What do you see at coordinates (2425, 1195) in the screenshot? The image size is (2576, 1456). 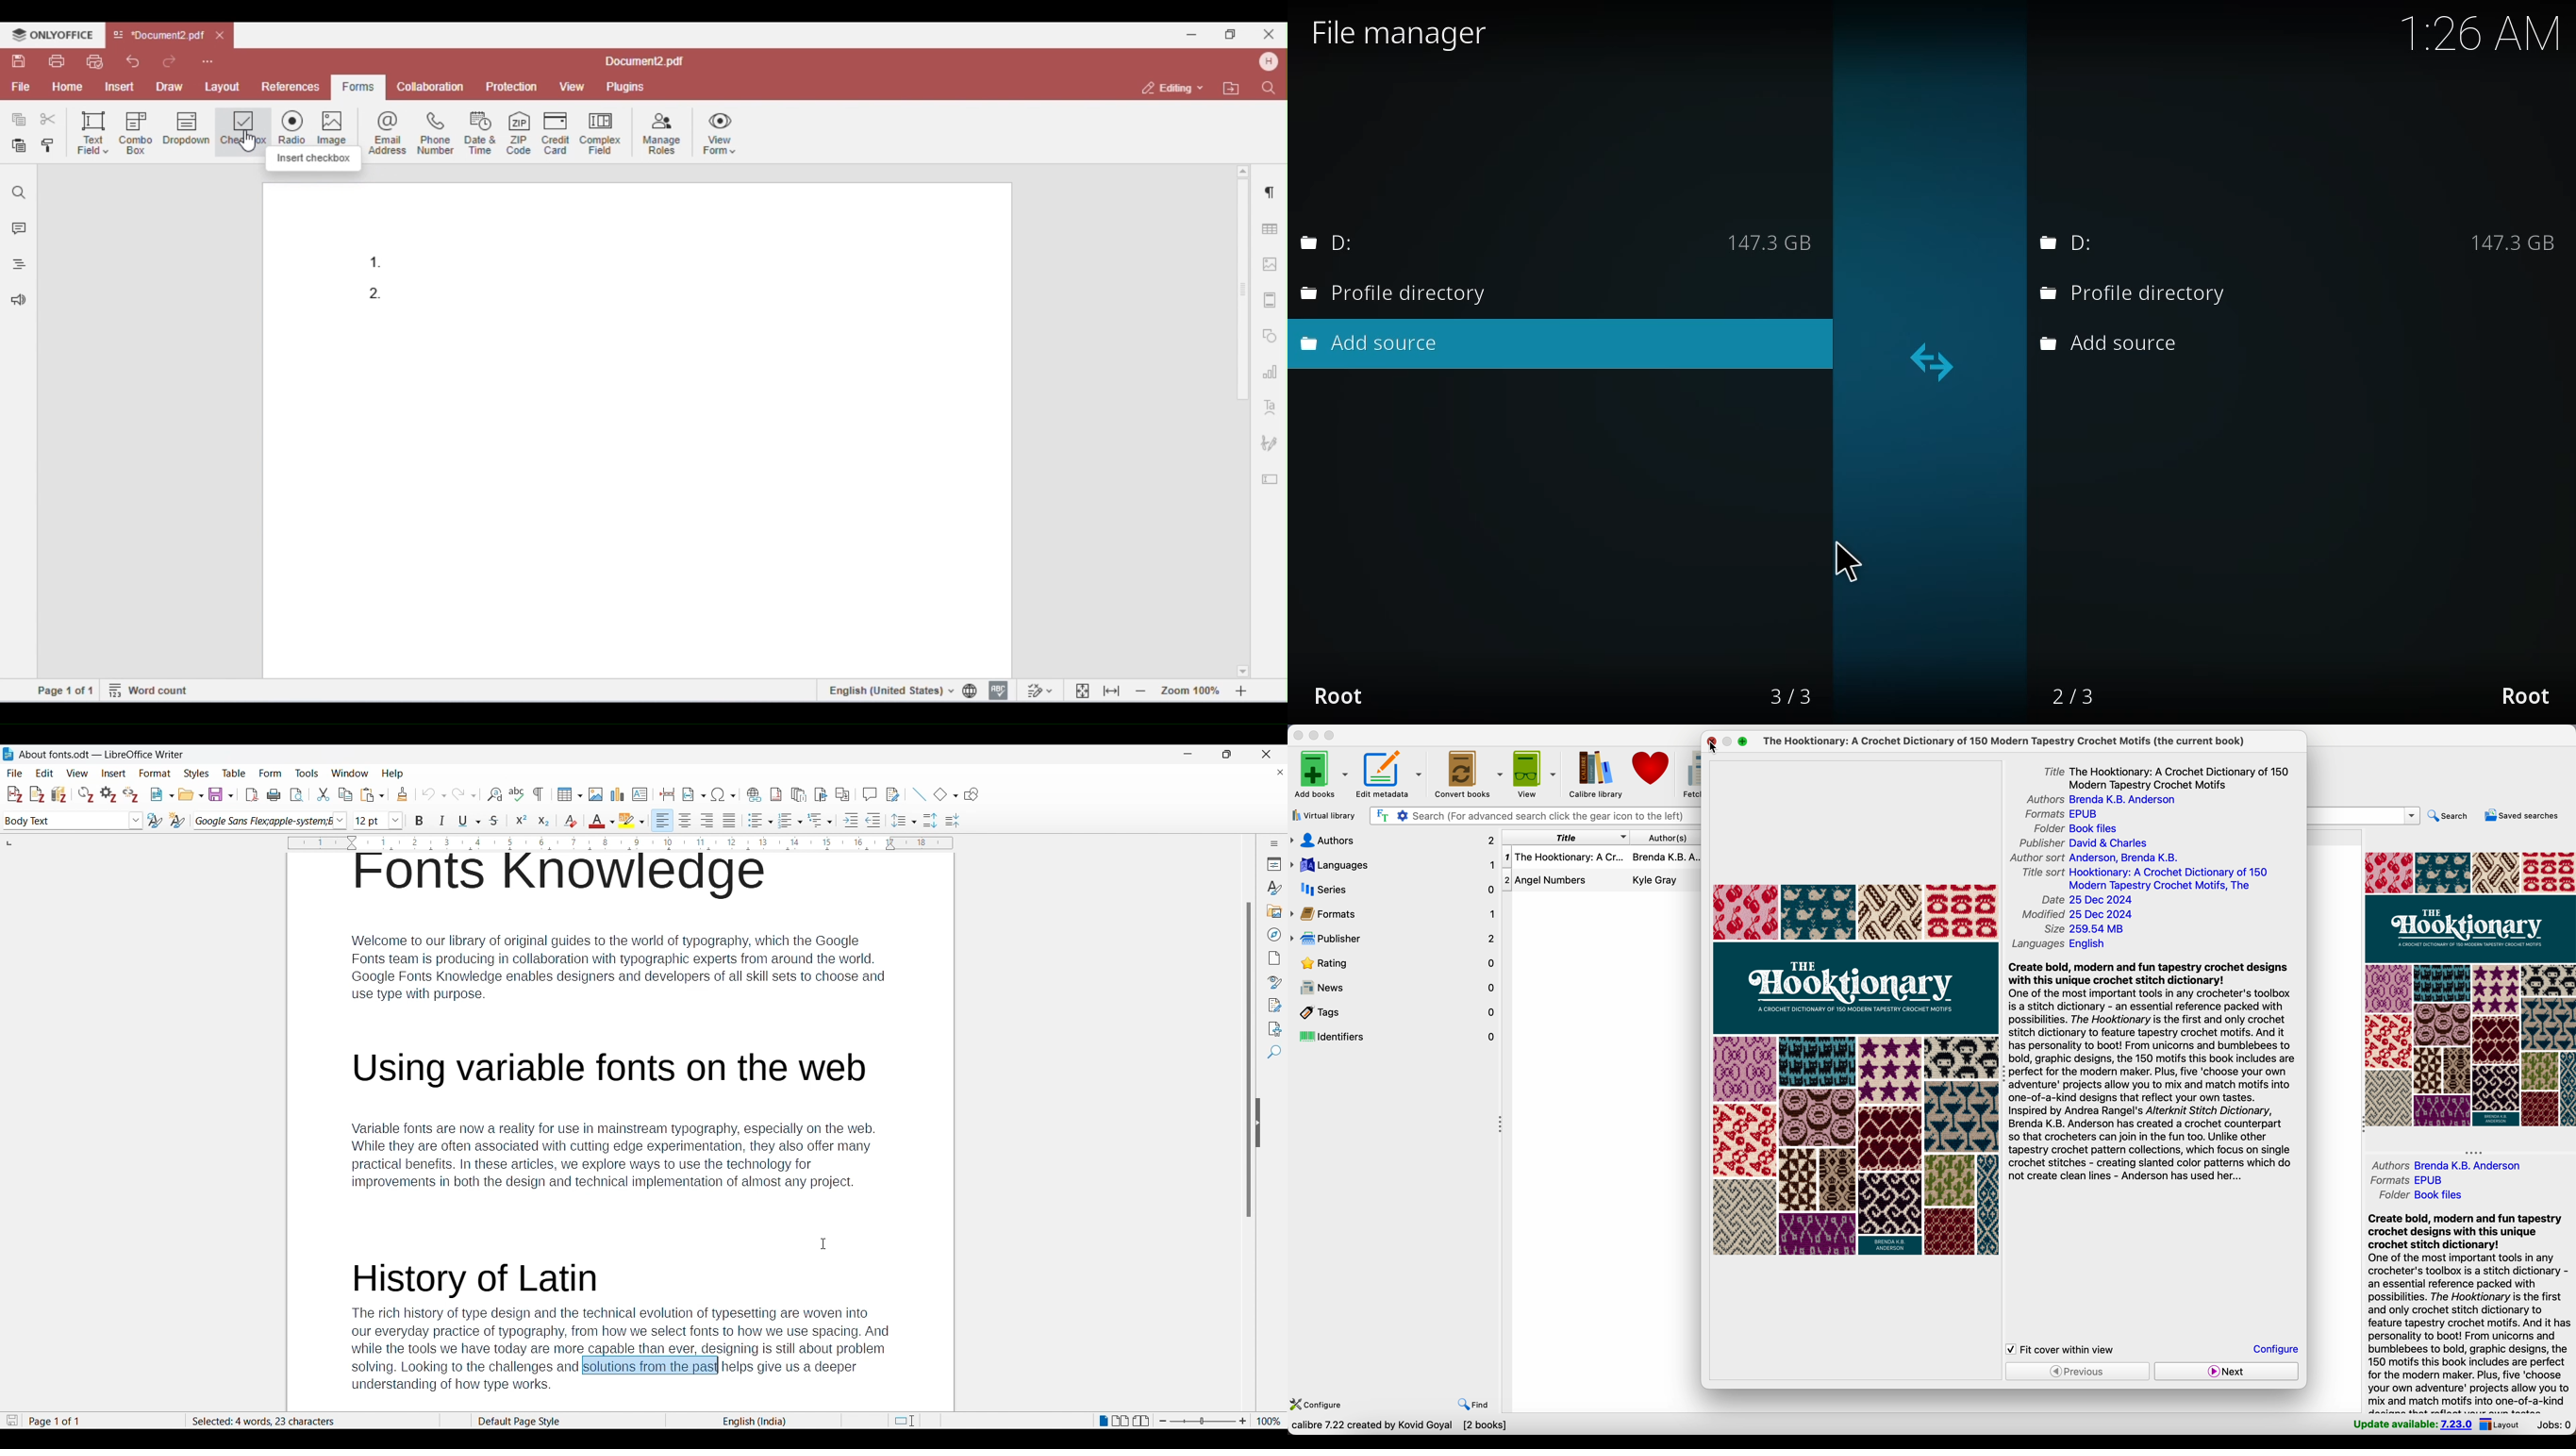 I see `folder` at bounding box center [2425, 1195].